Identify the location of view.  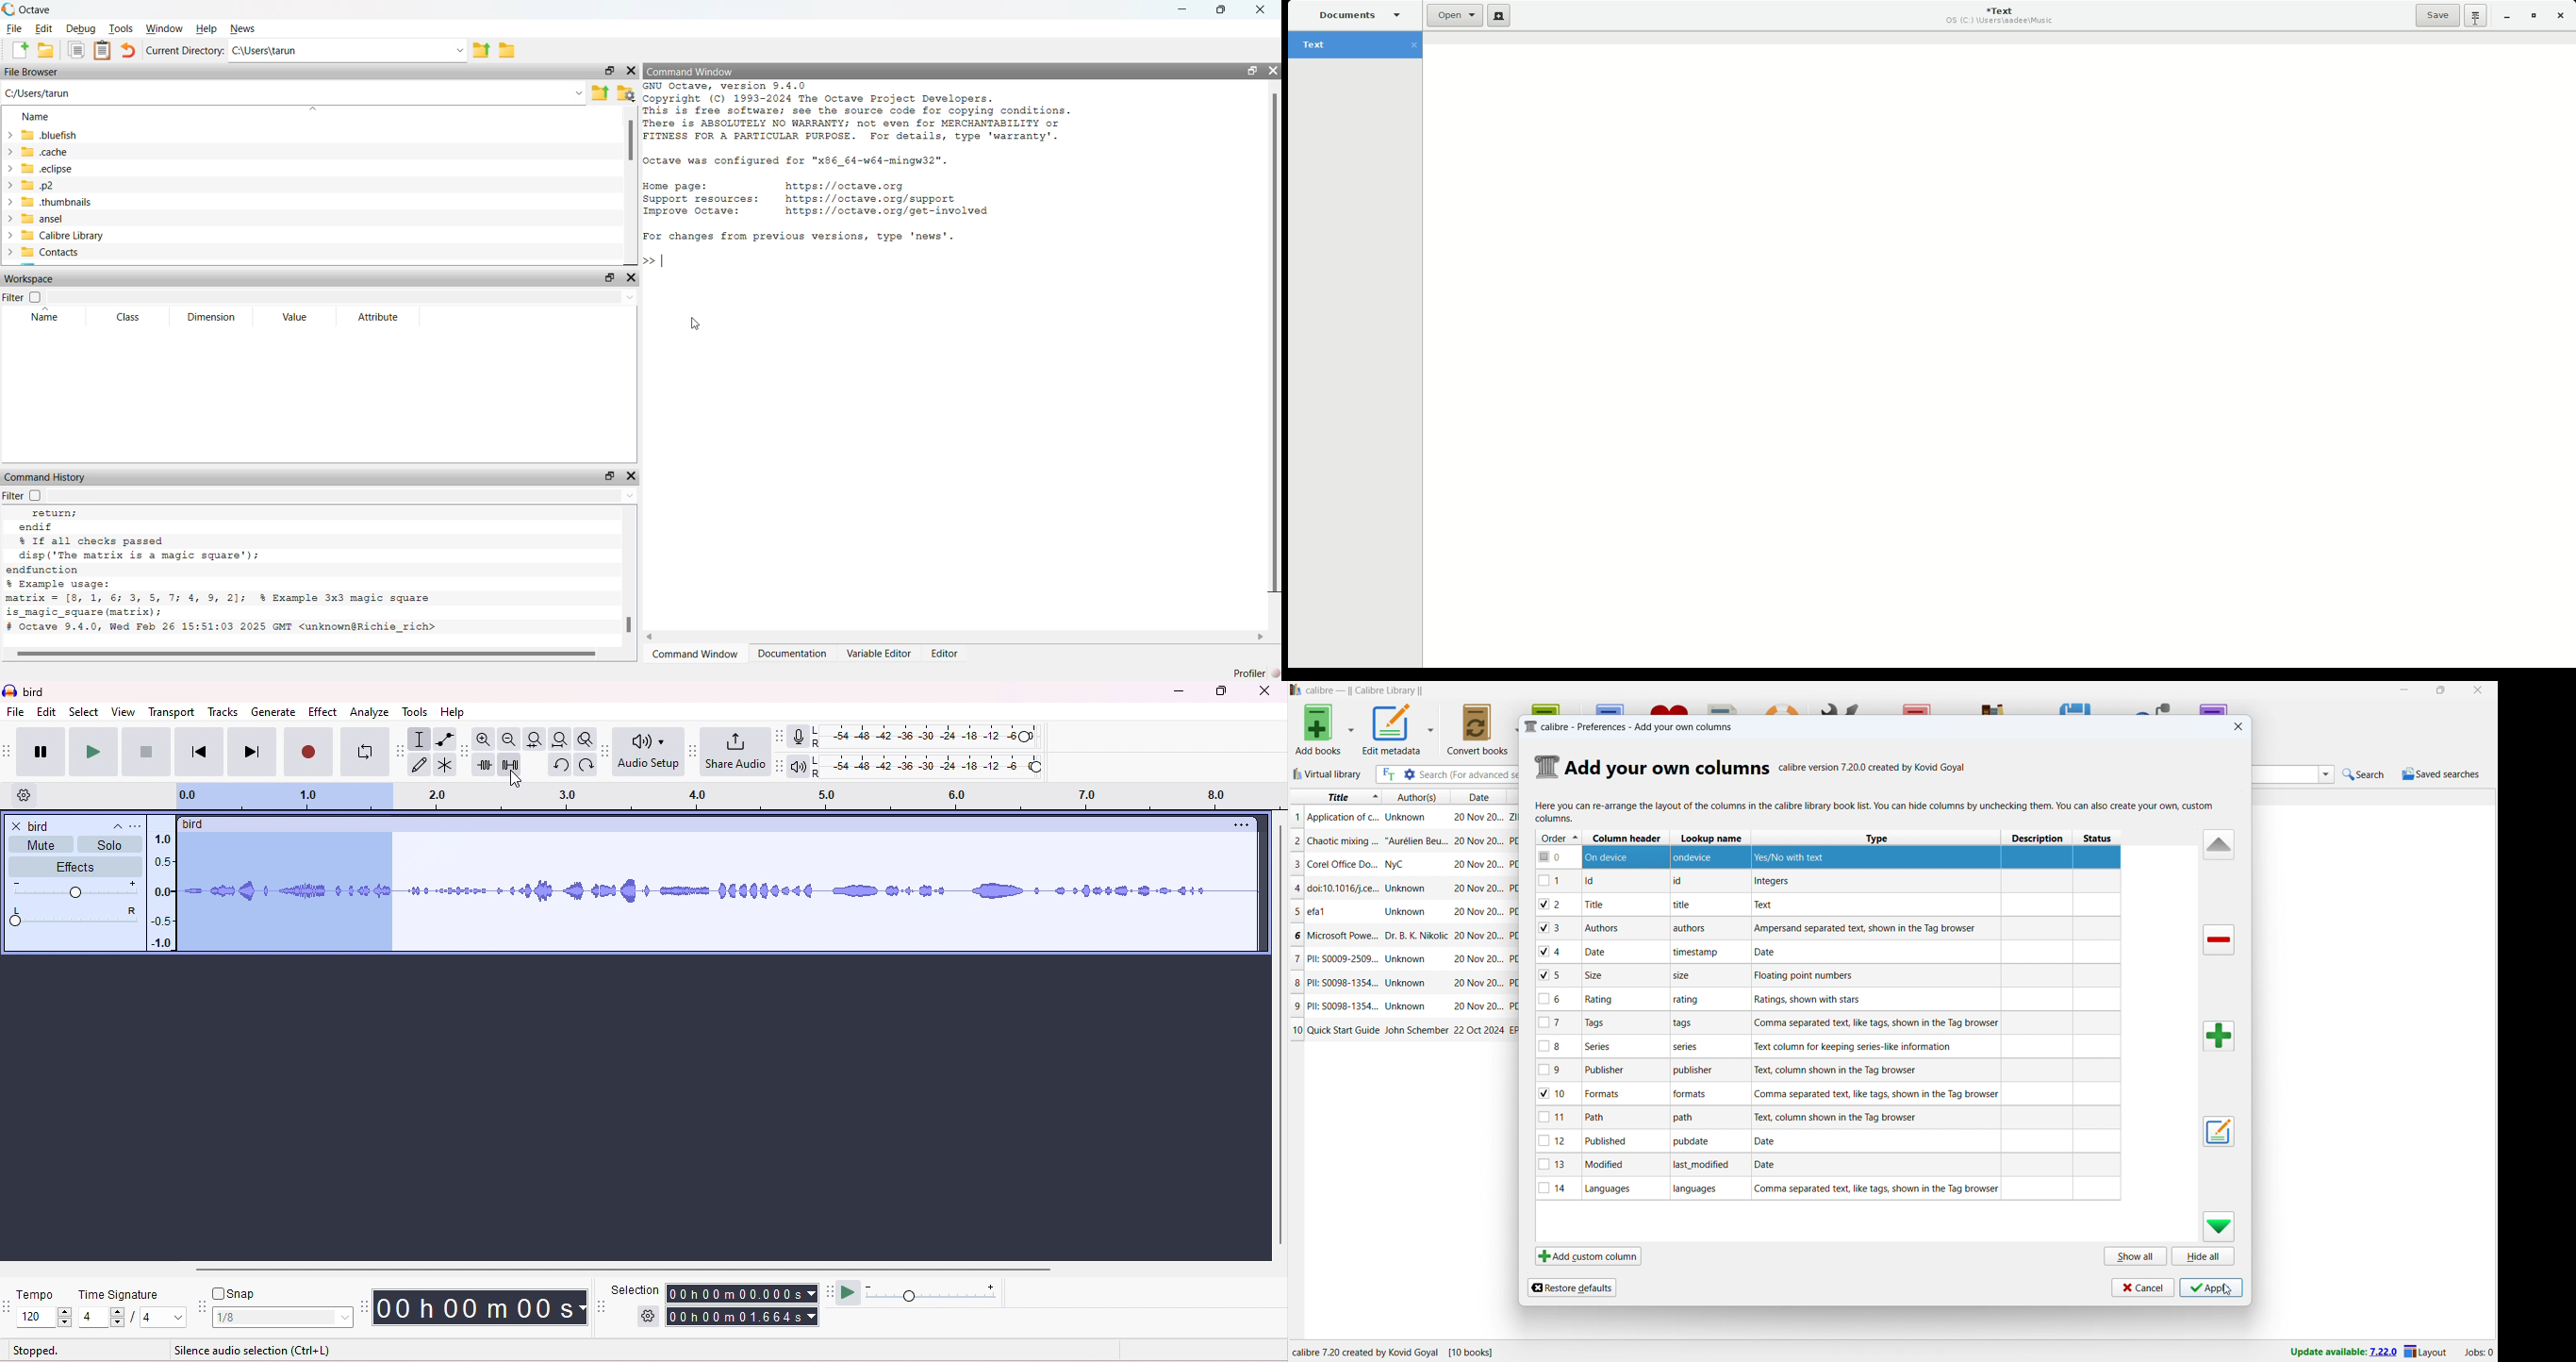
(123, 712).